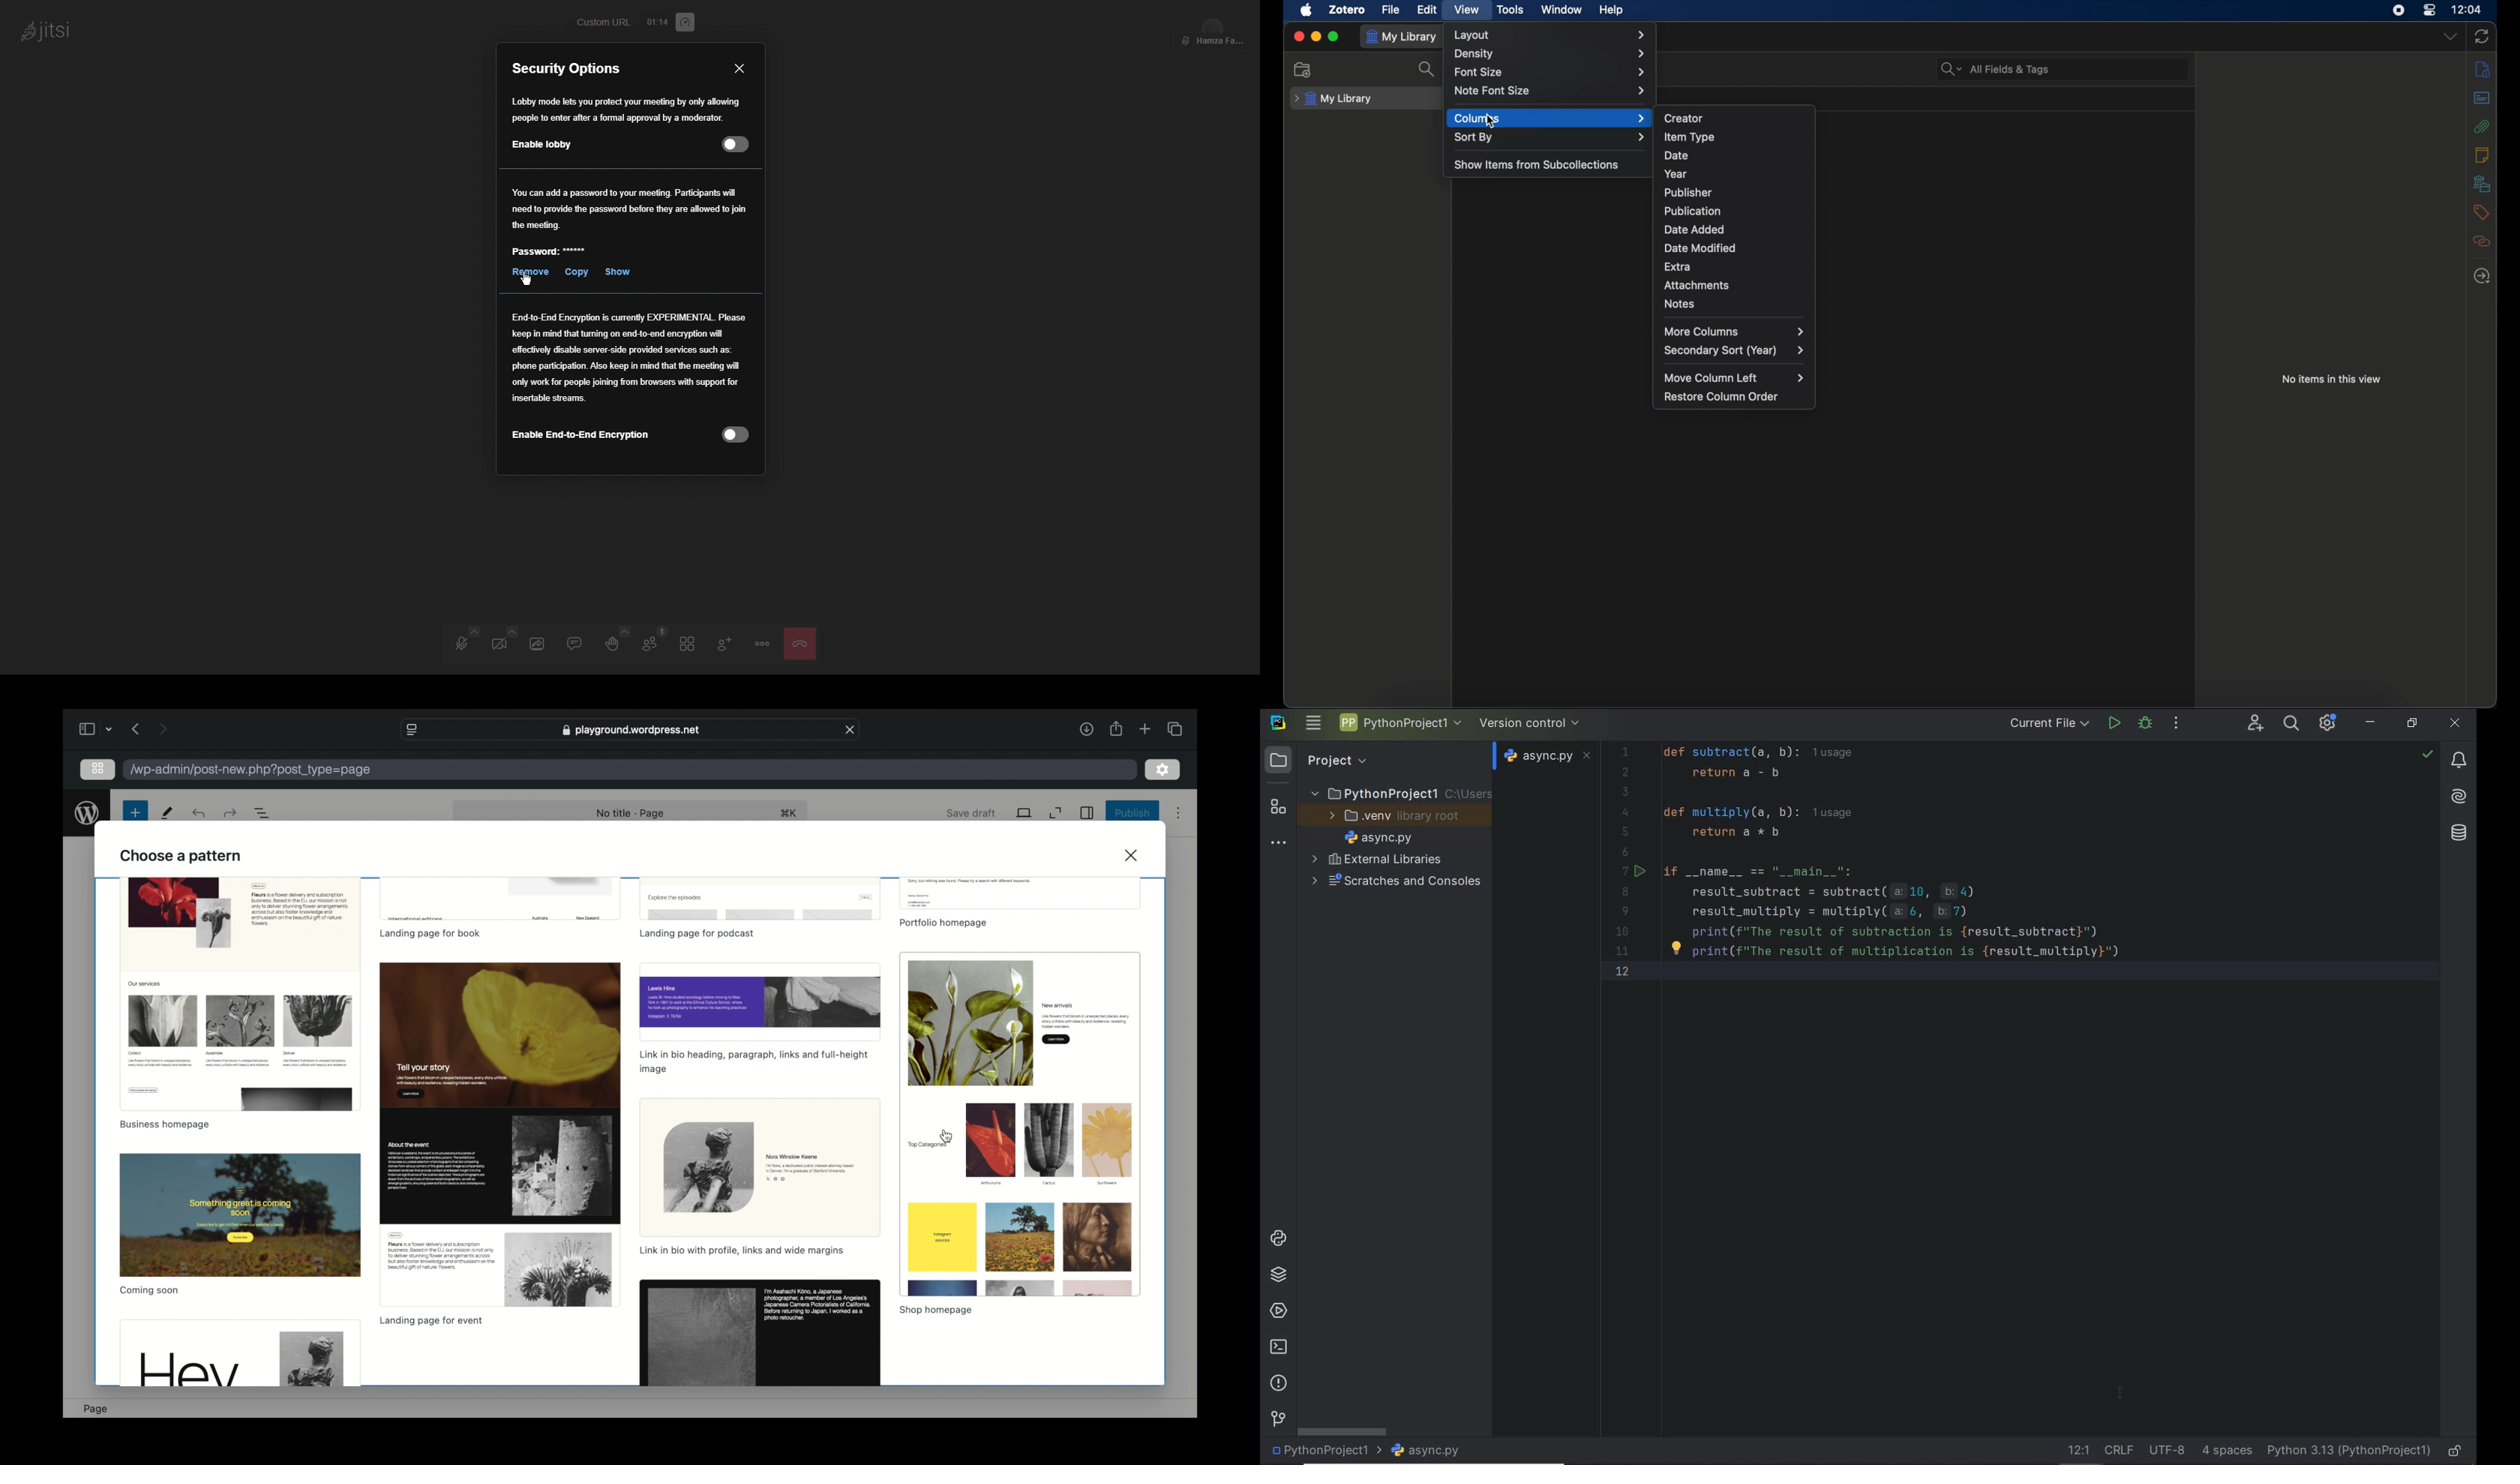 Image resolution: width=2520 pixels, height=1484 pixels. What do you see at coordinates (1085, 729) in the screenshot?
I see `downloads` at bounding box center [1085, 729].